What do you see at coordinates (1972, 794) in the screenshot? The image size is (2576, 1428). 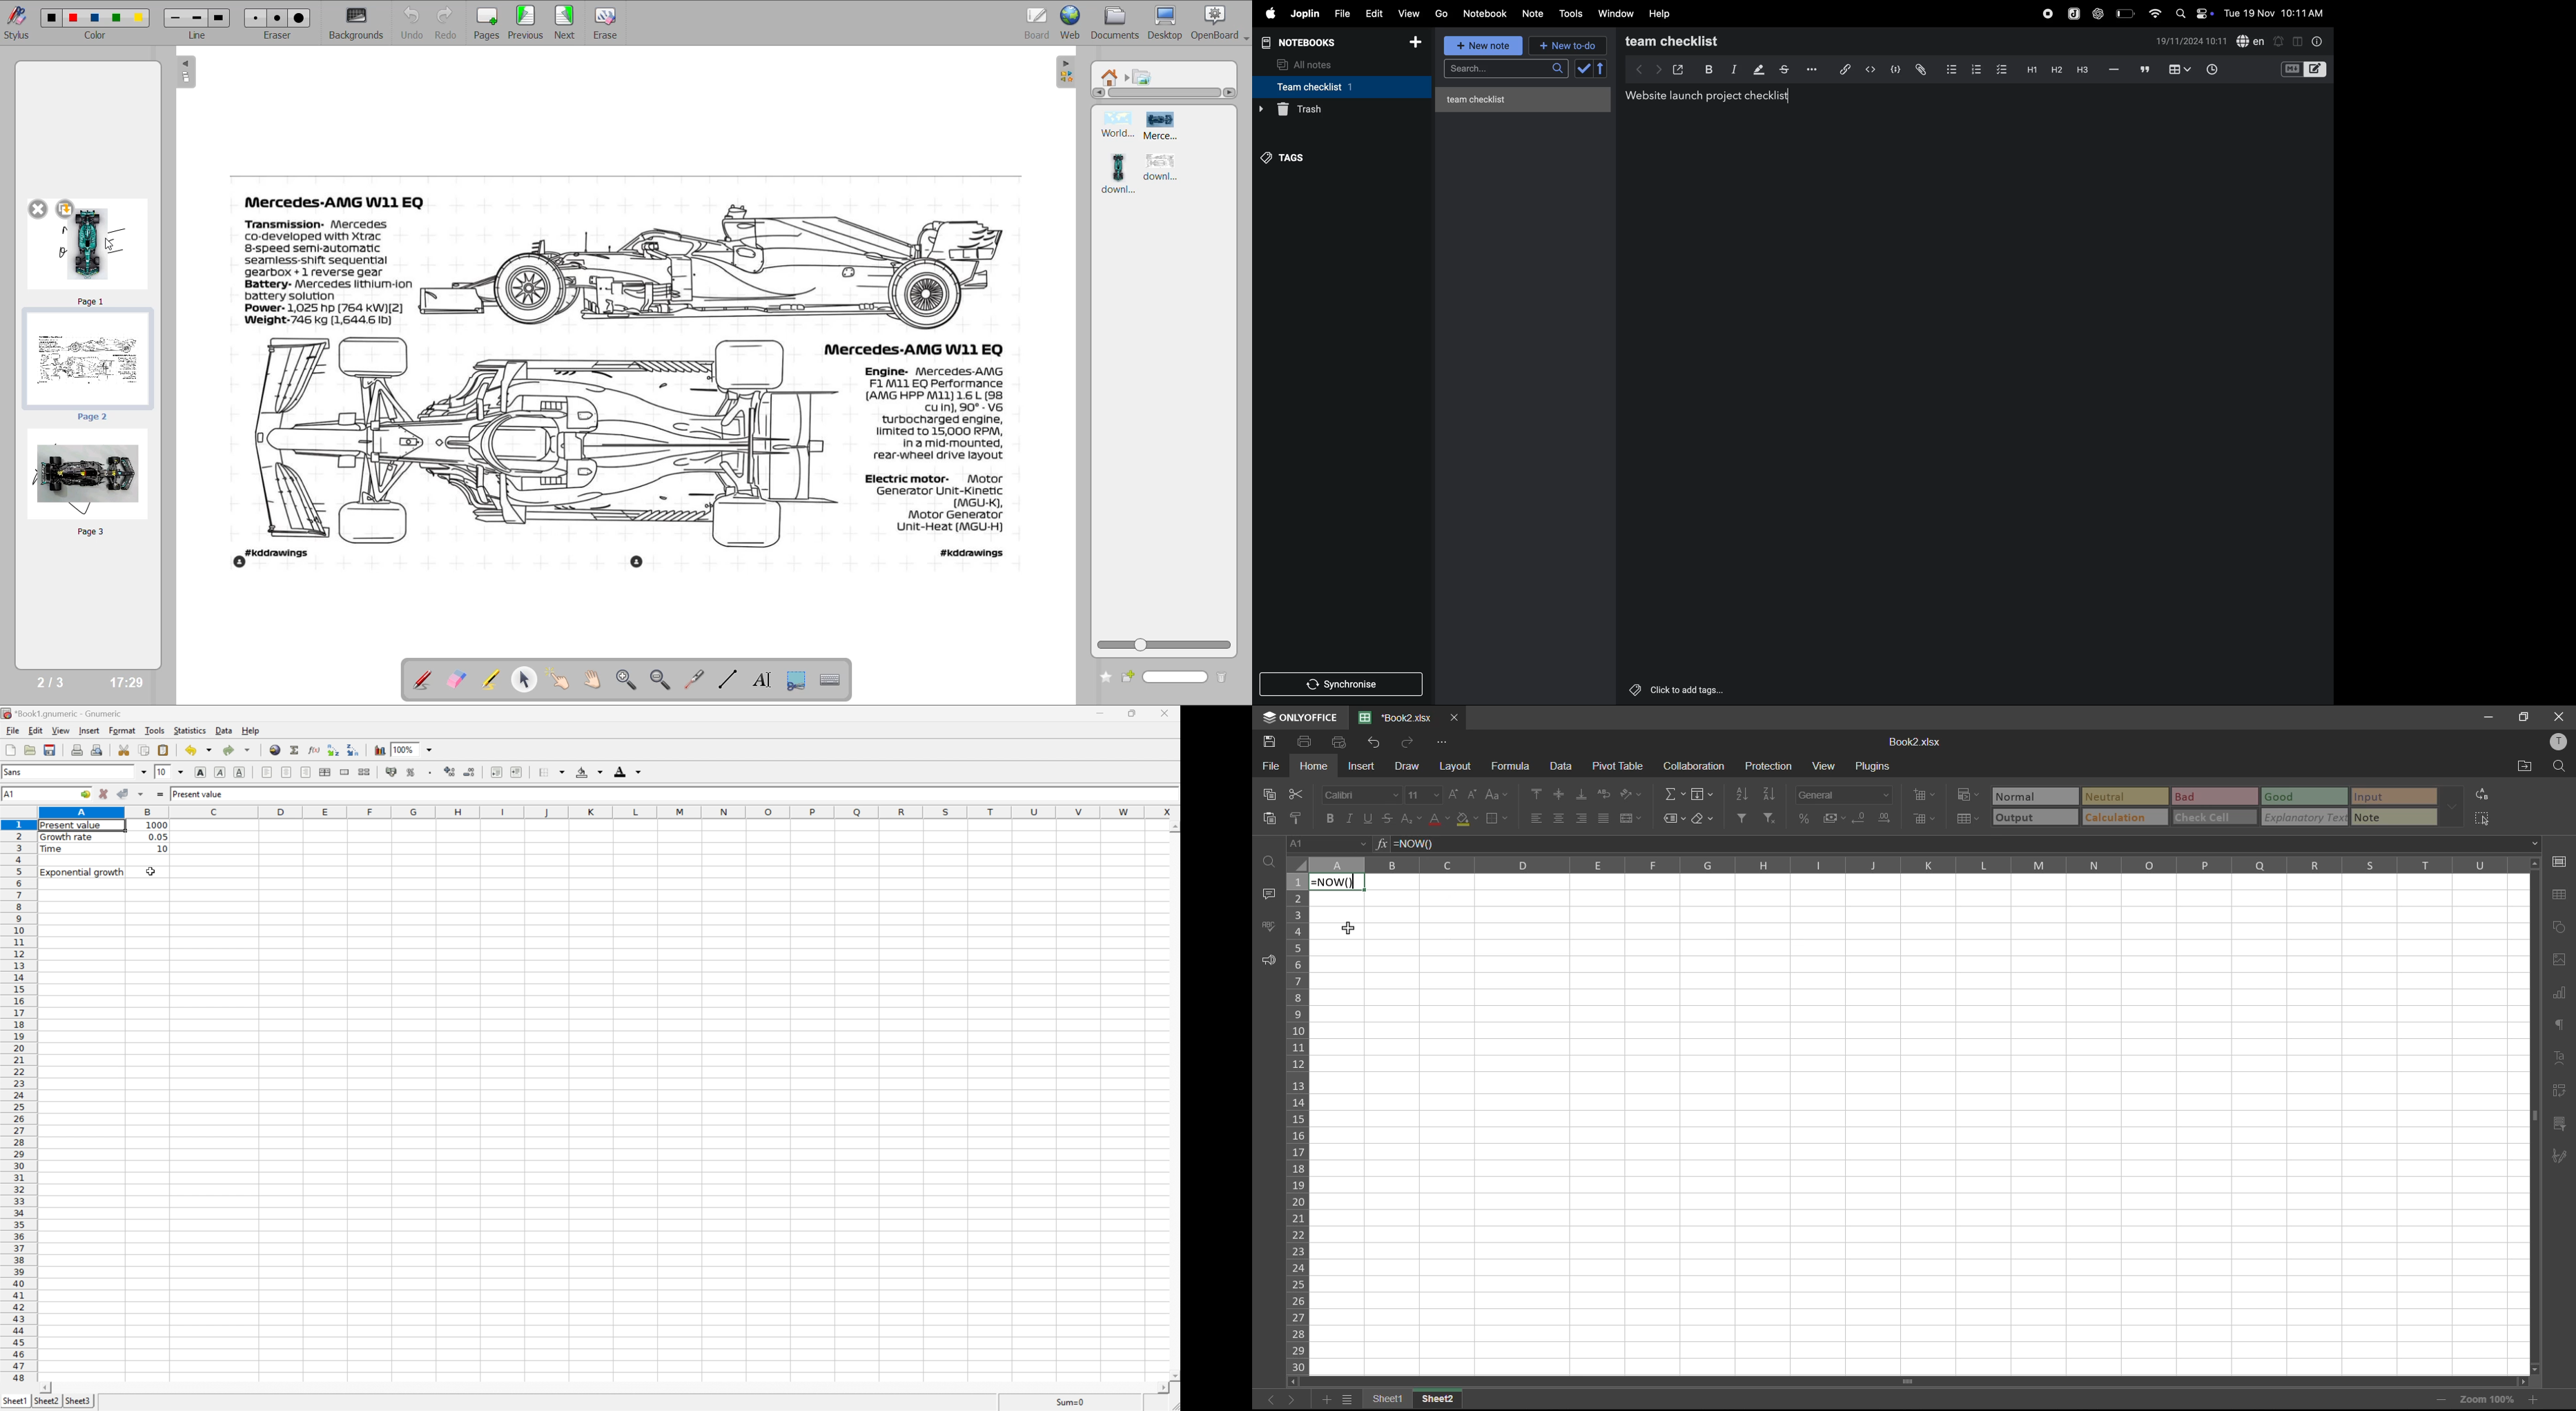 I see `conditional formatting` at bounding box center [1972, 794].